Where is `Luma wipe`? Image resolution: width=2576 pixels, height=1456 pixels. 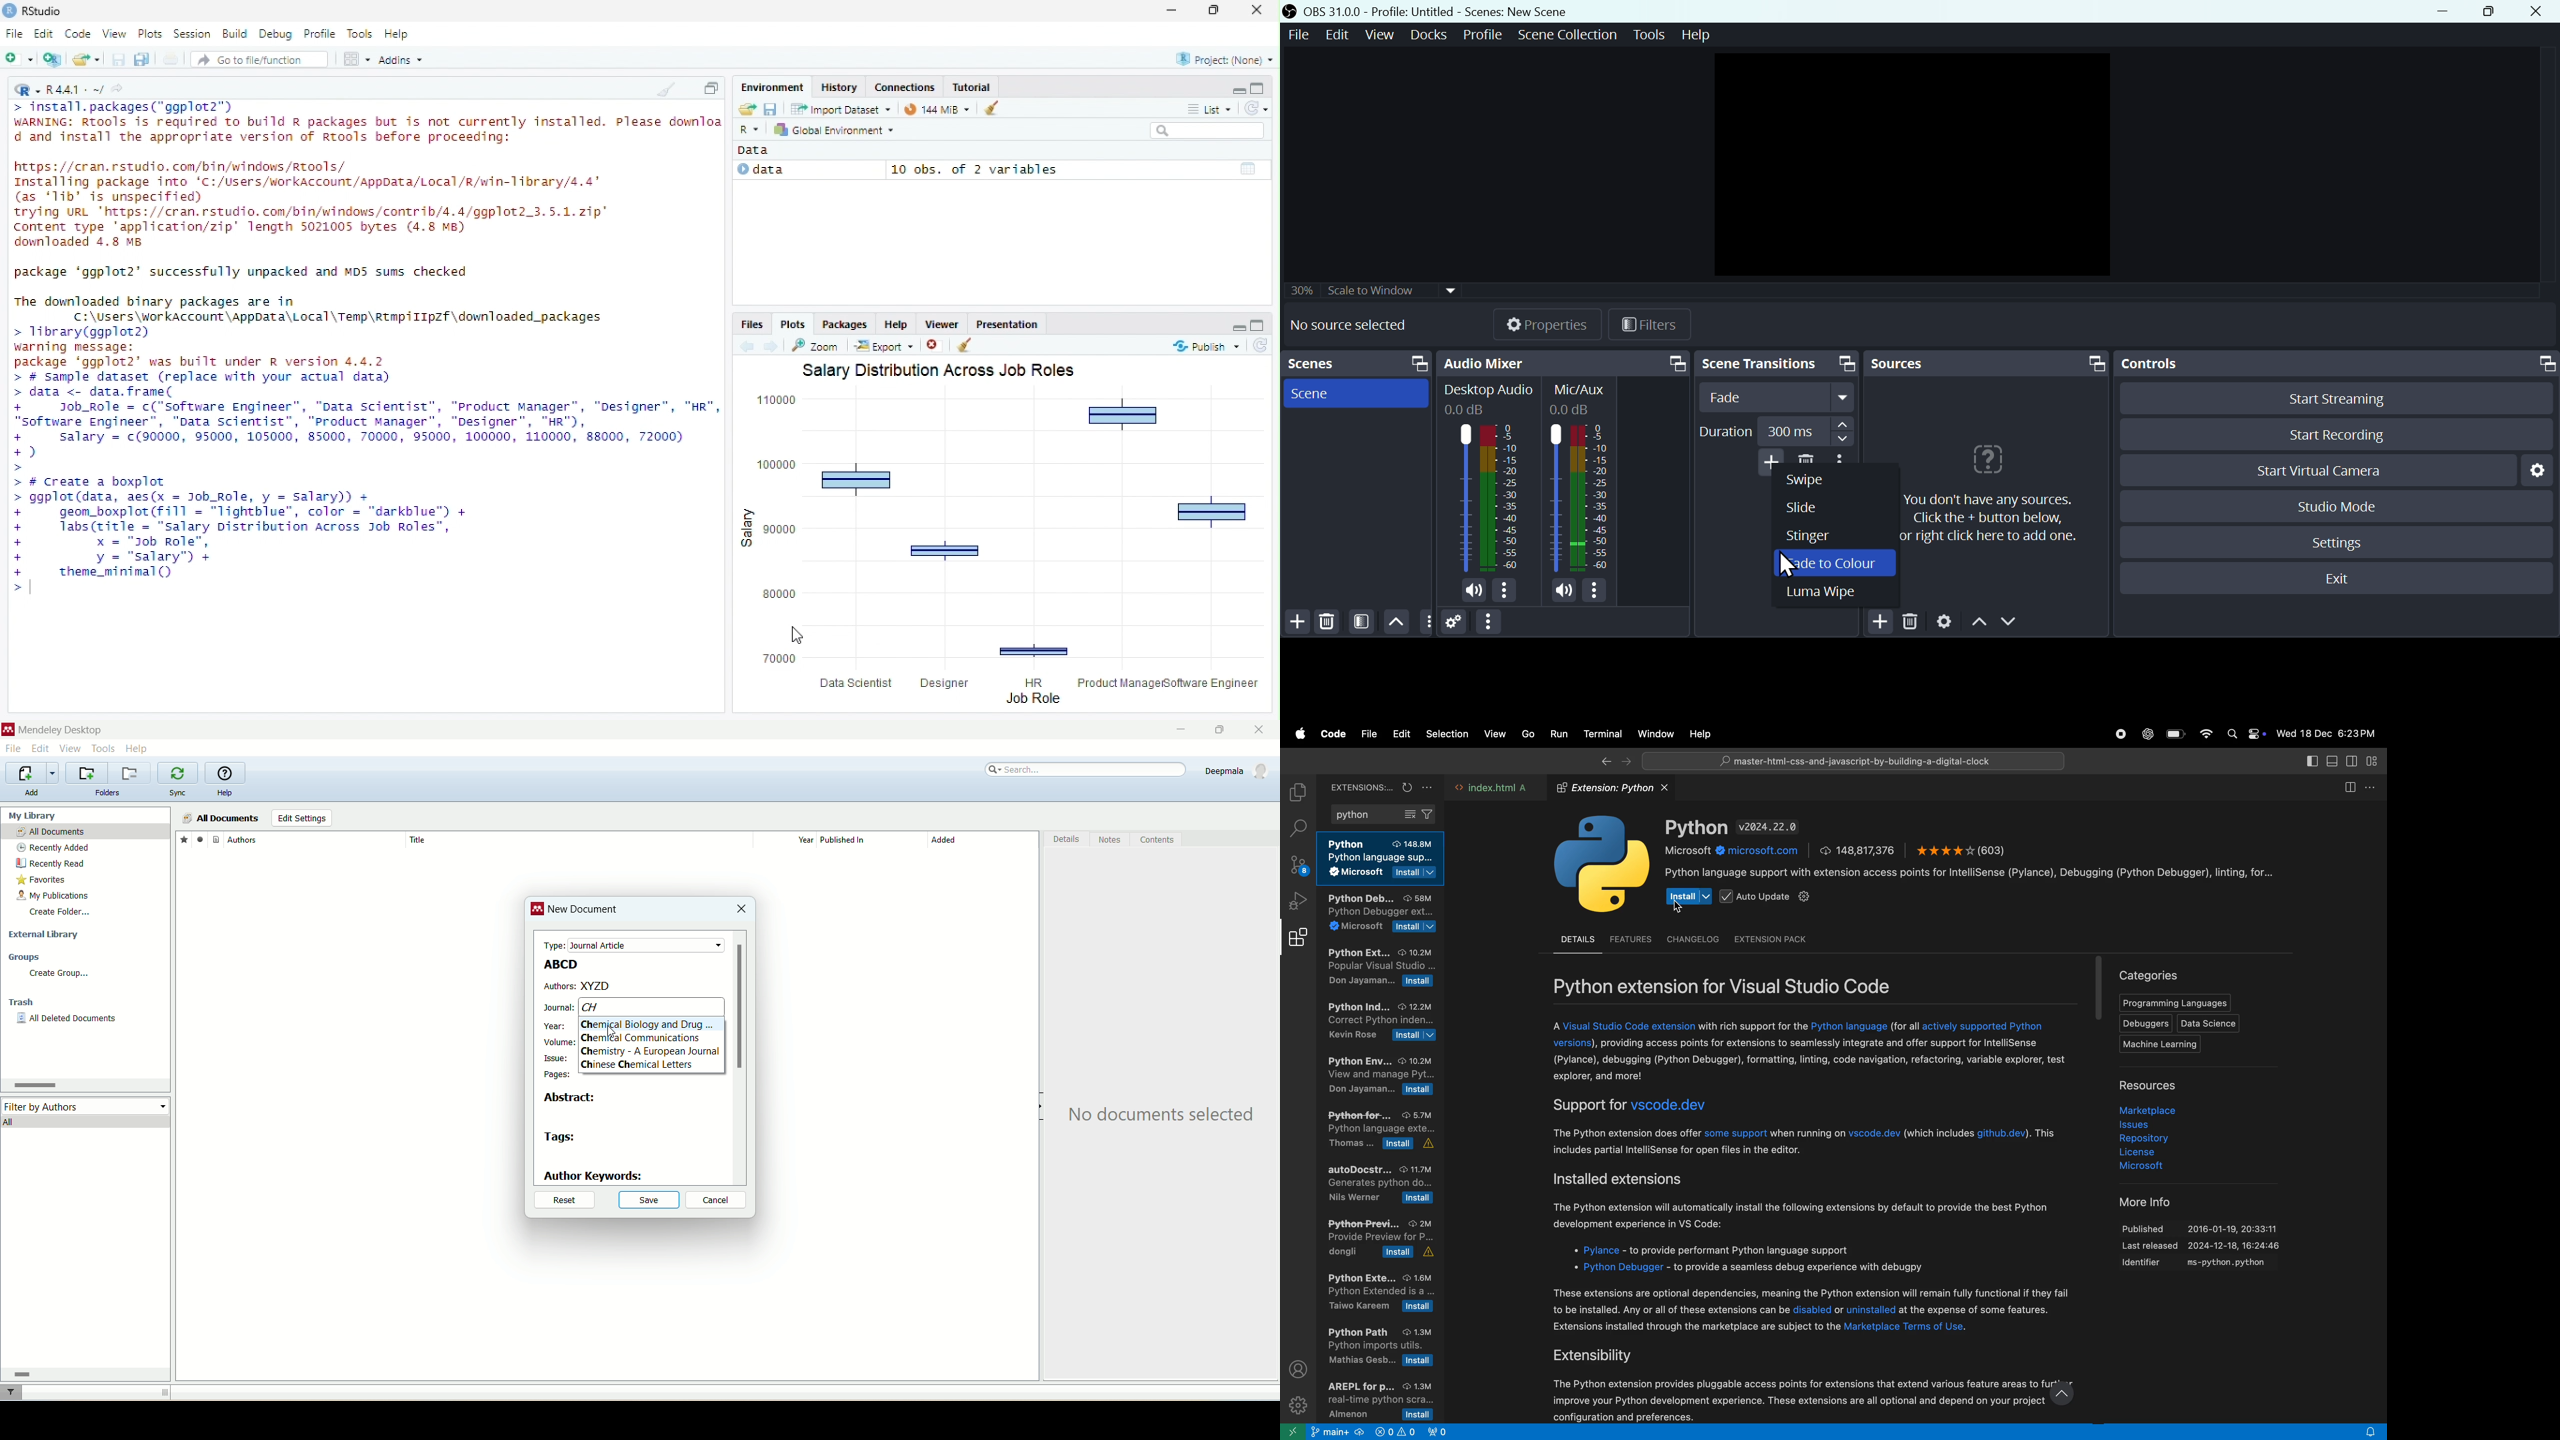
Luma wipe is located at coordinates (1831, 597).